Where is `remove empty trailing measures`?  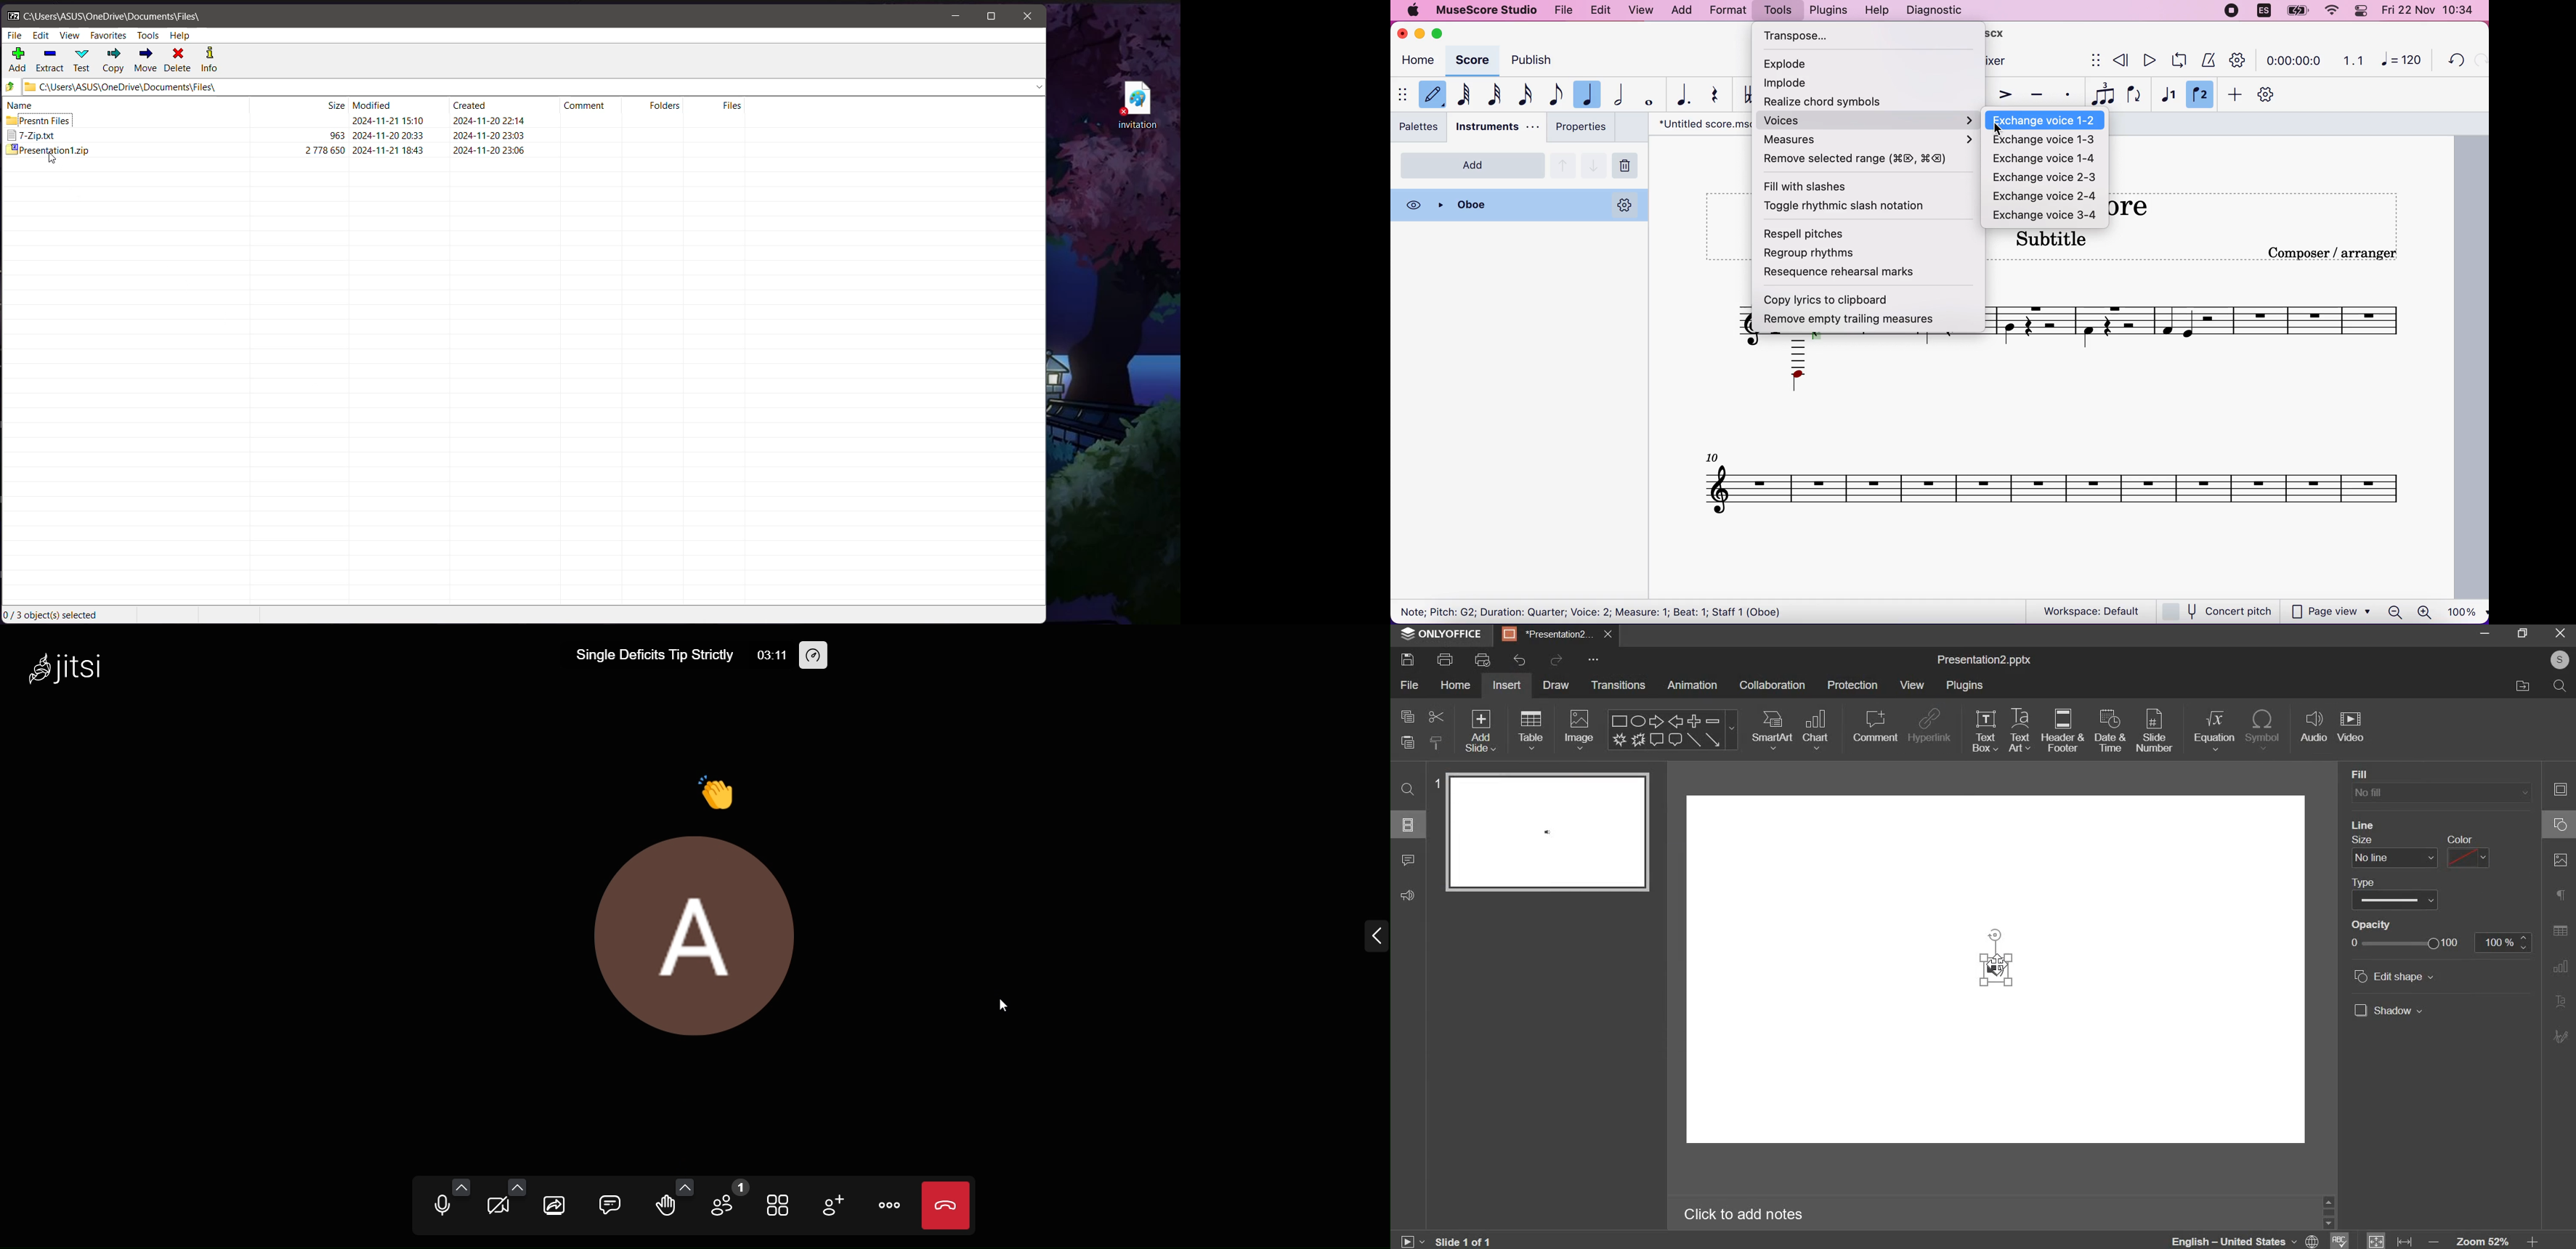
remove empty trailing measures is located at coordinates (1866, 321).